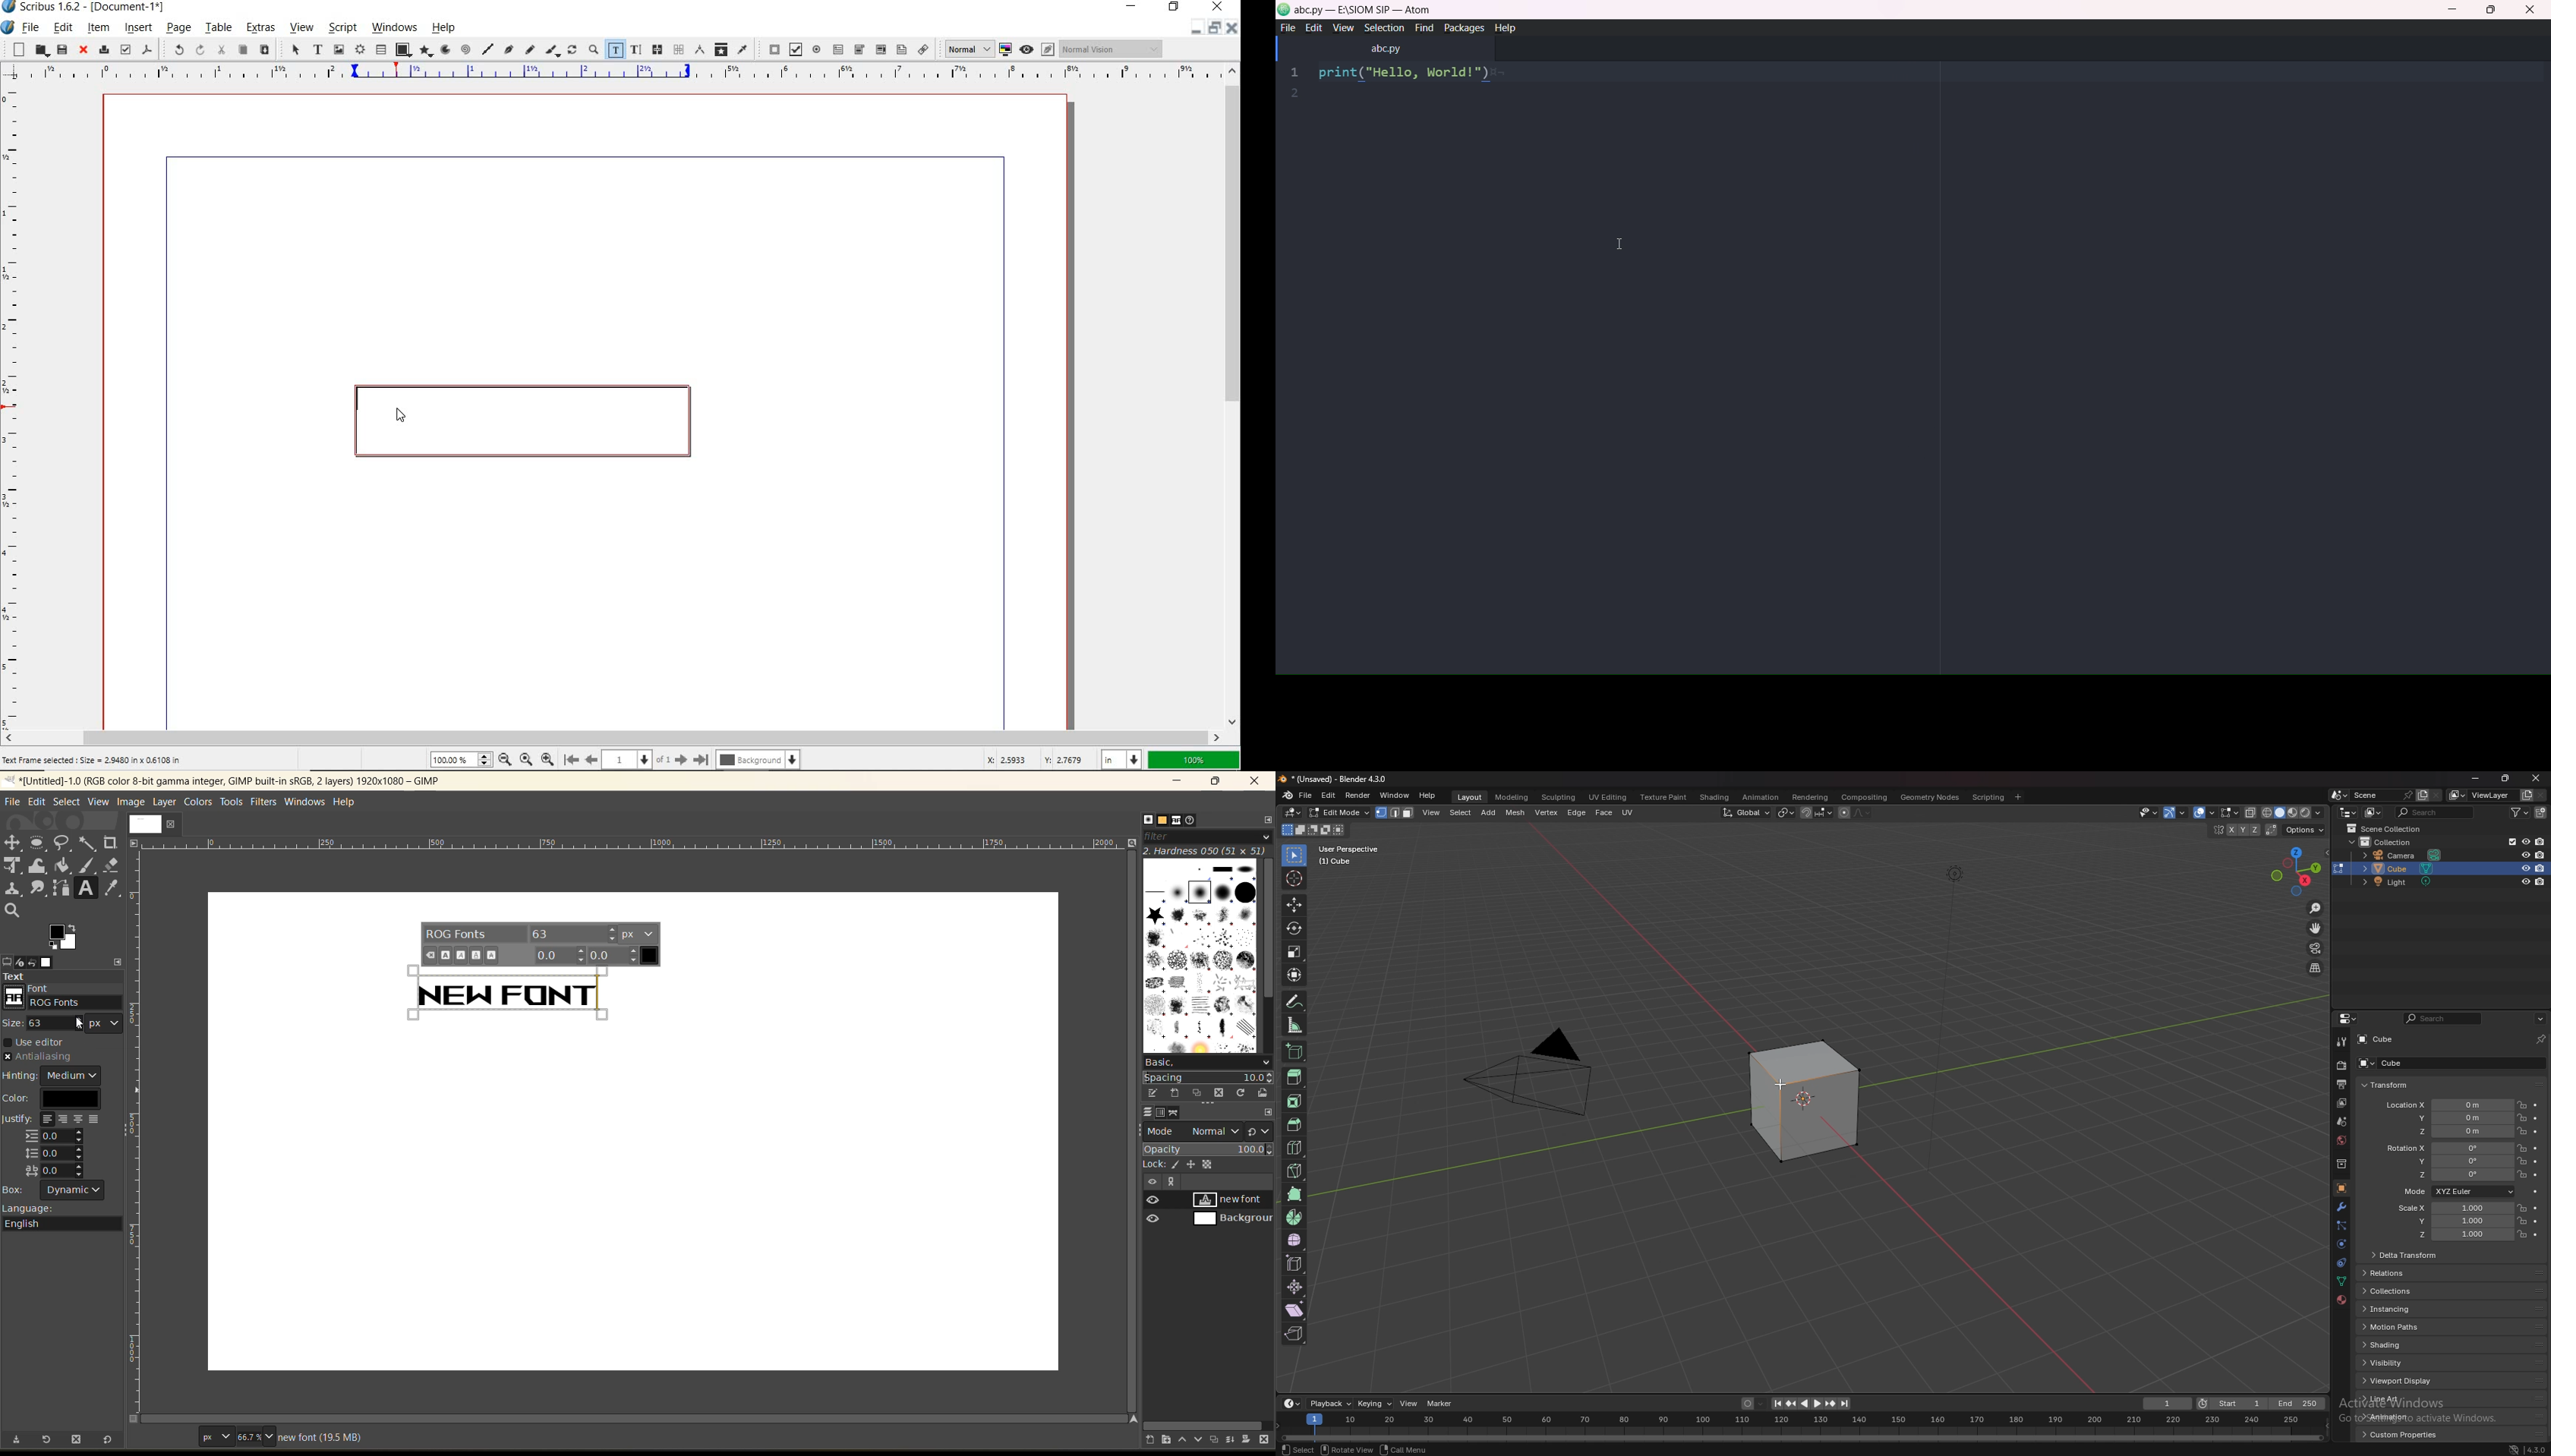 This screenshot has height=1456, width=2576. What do you see at coordinates (459, 760) in the screenshot?
I see `100%` at bounding box center [459, 760].